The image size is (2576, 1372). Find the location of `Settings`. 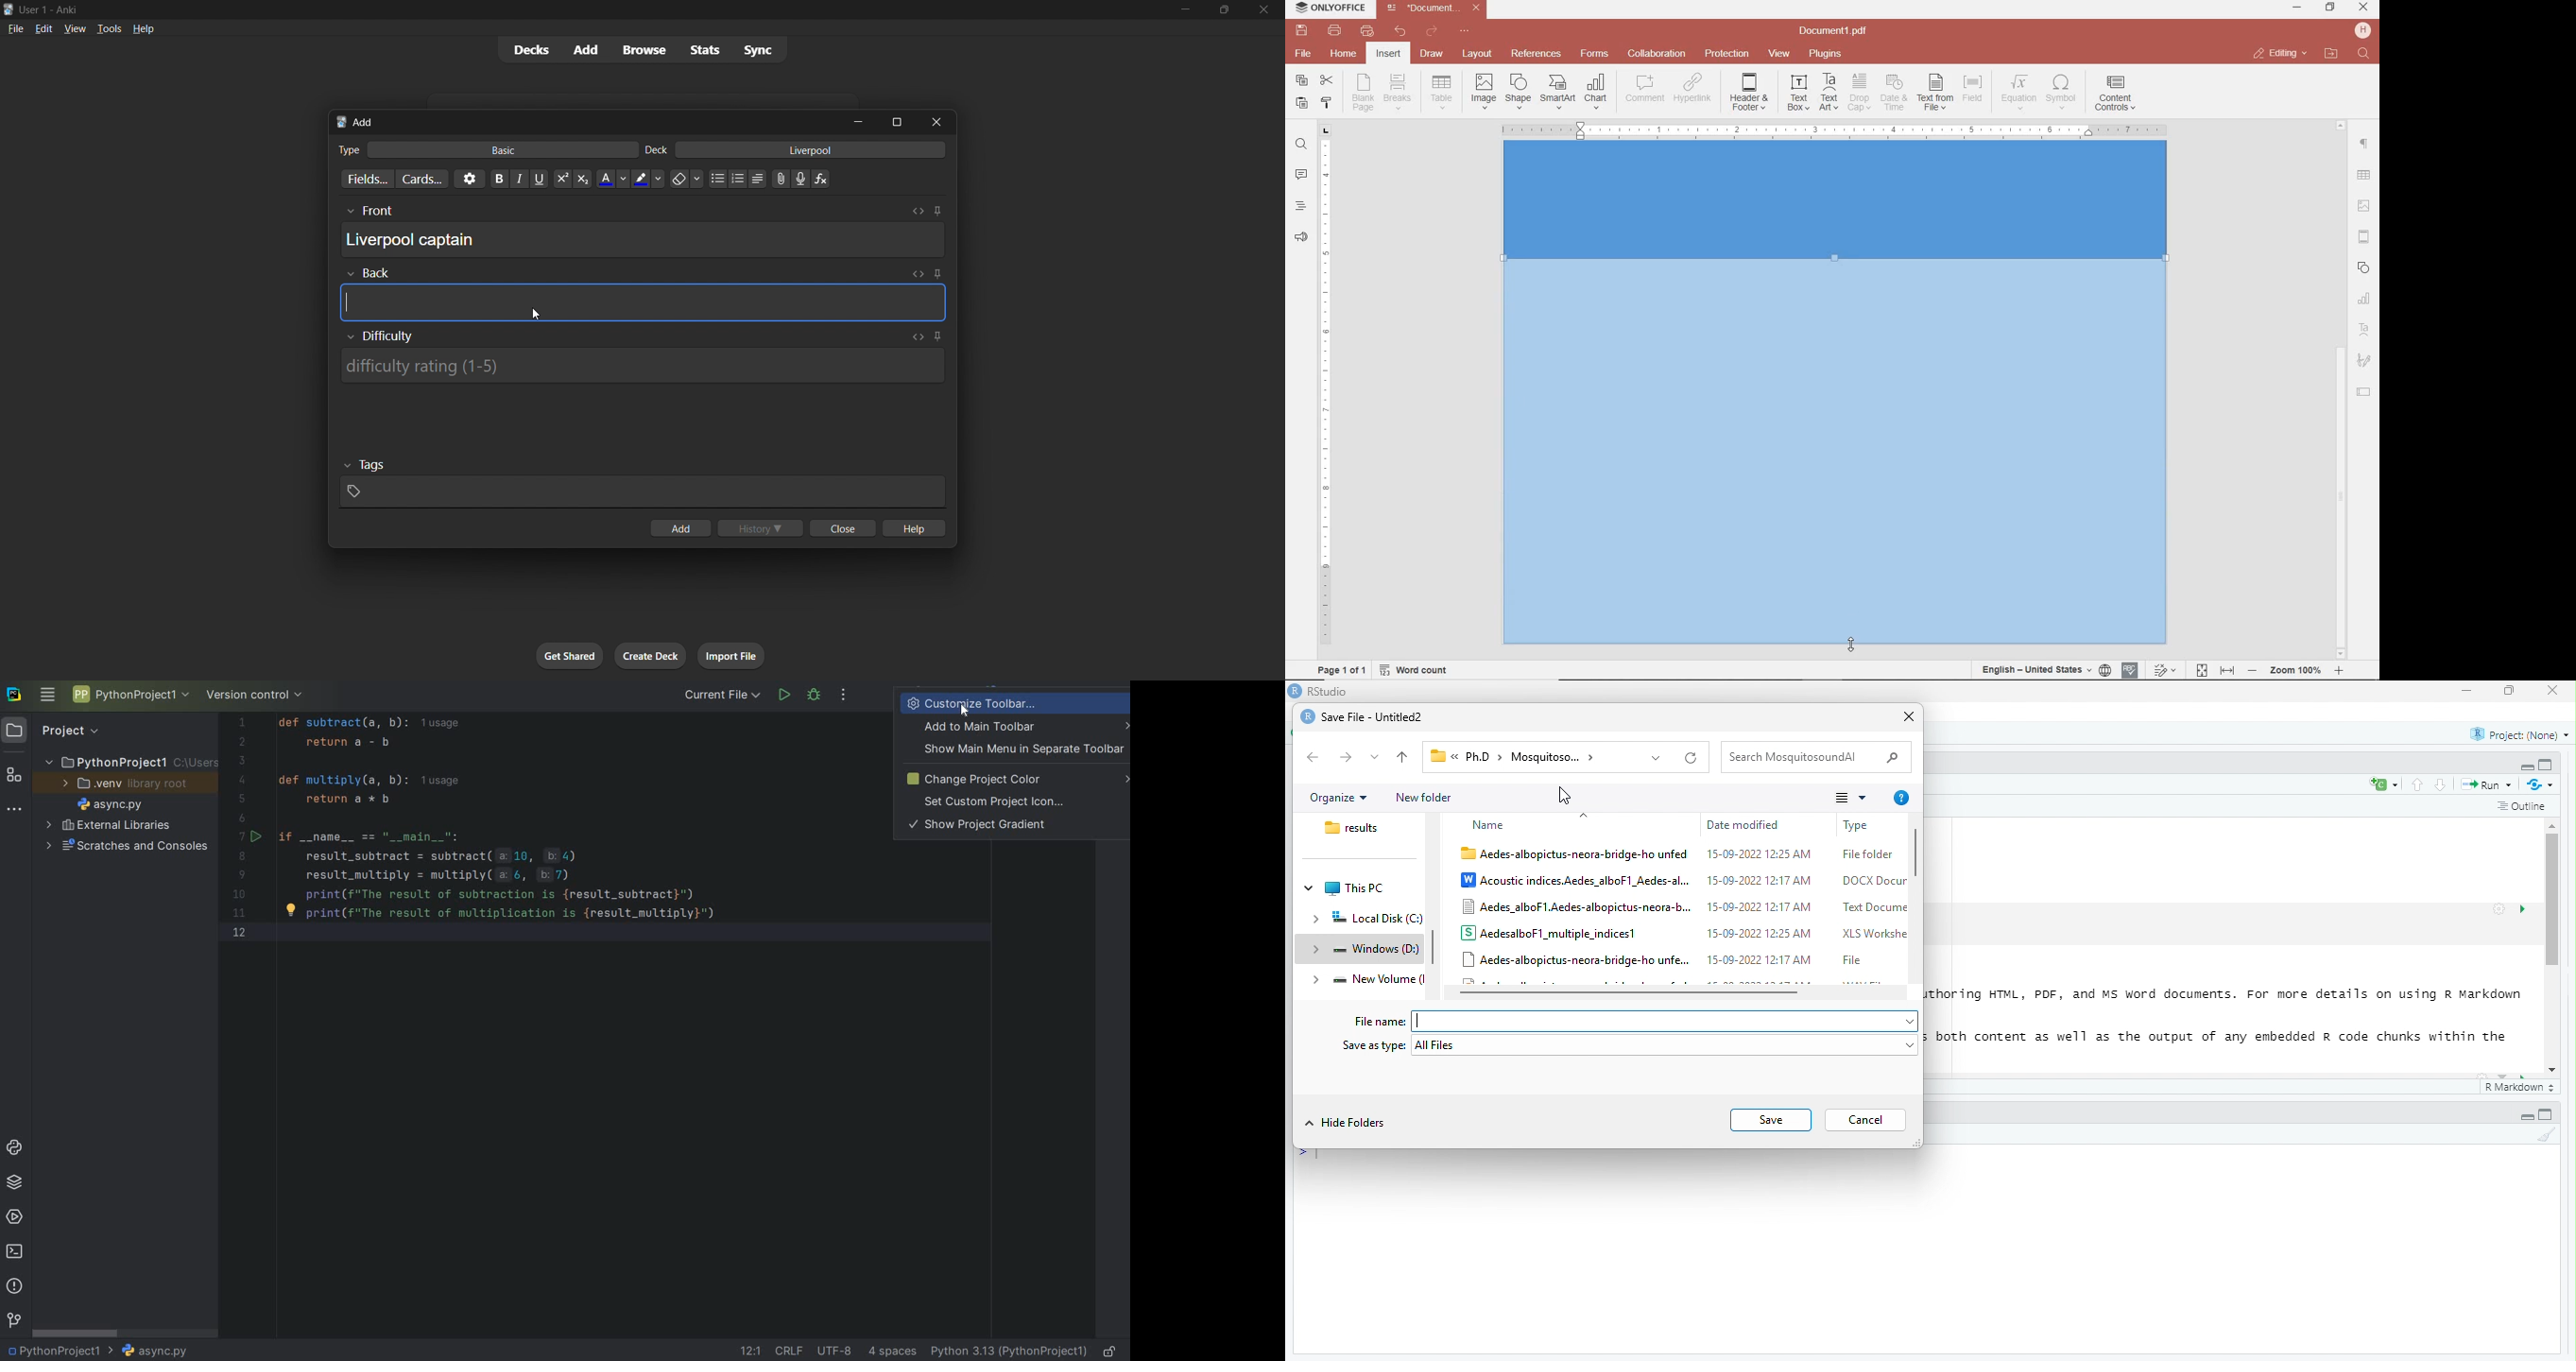

Settings is located at coordinates (2499, 909).